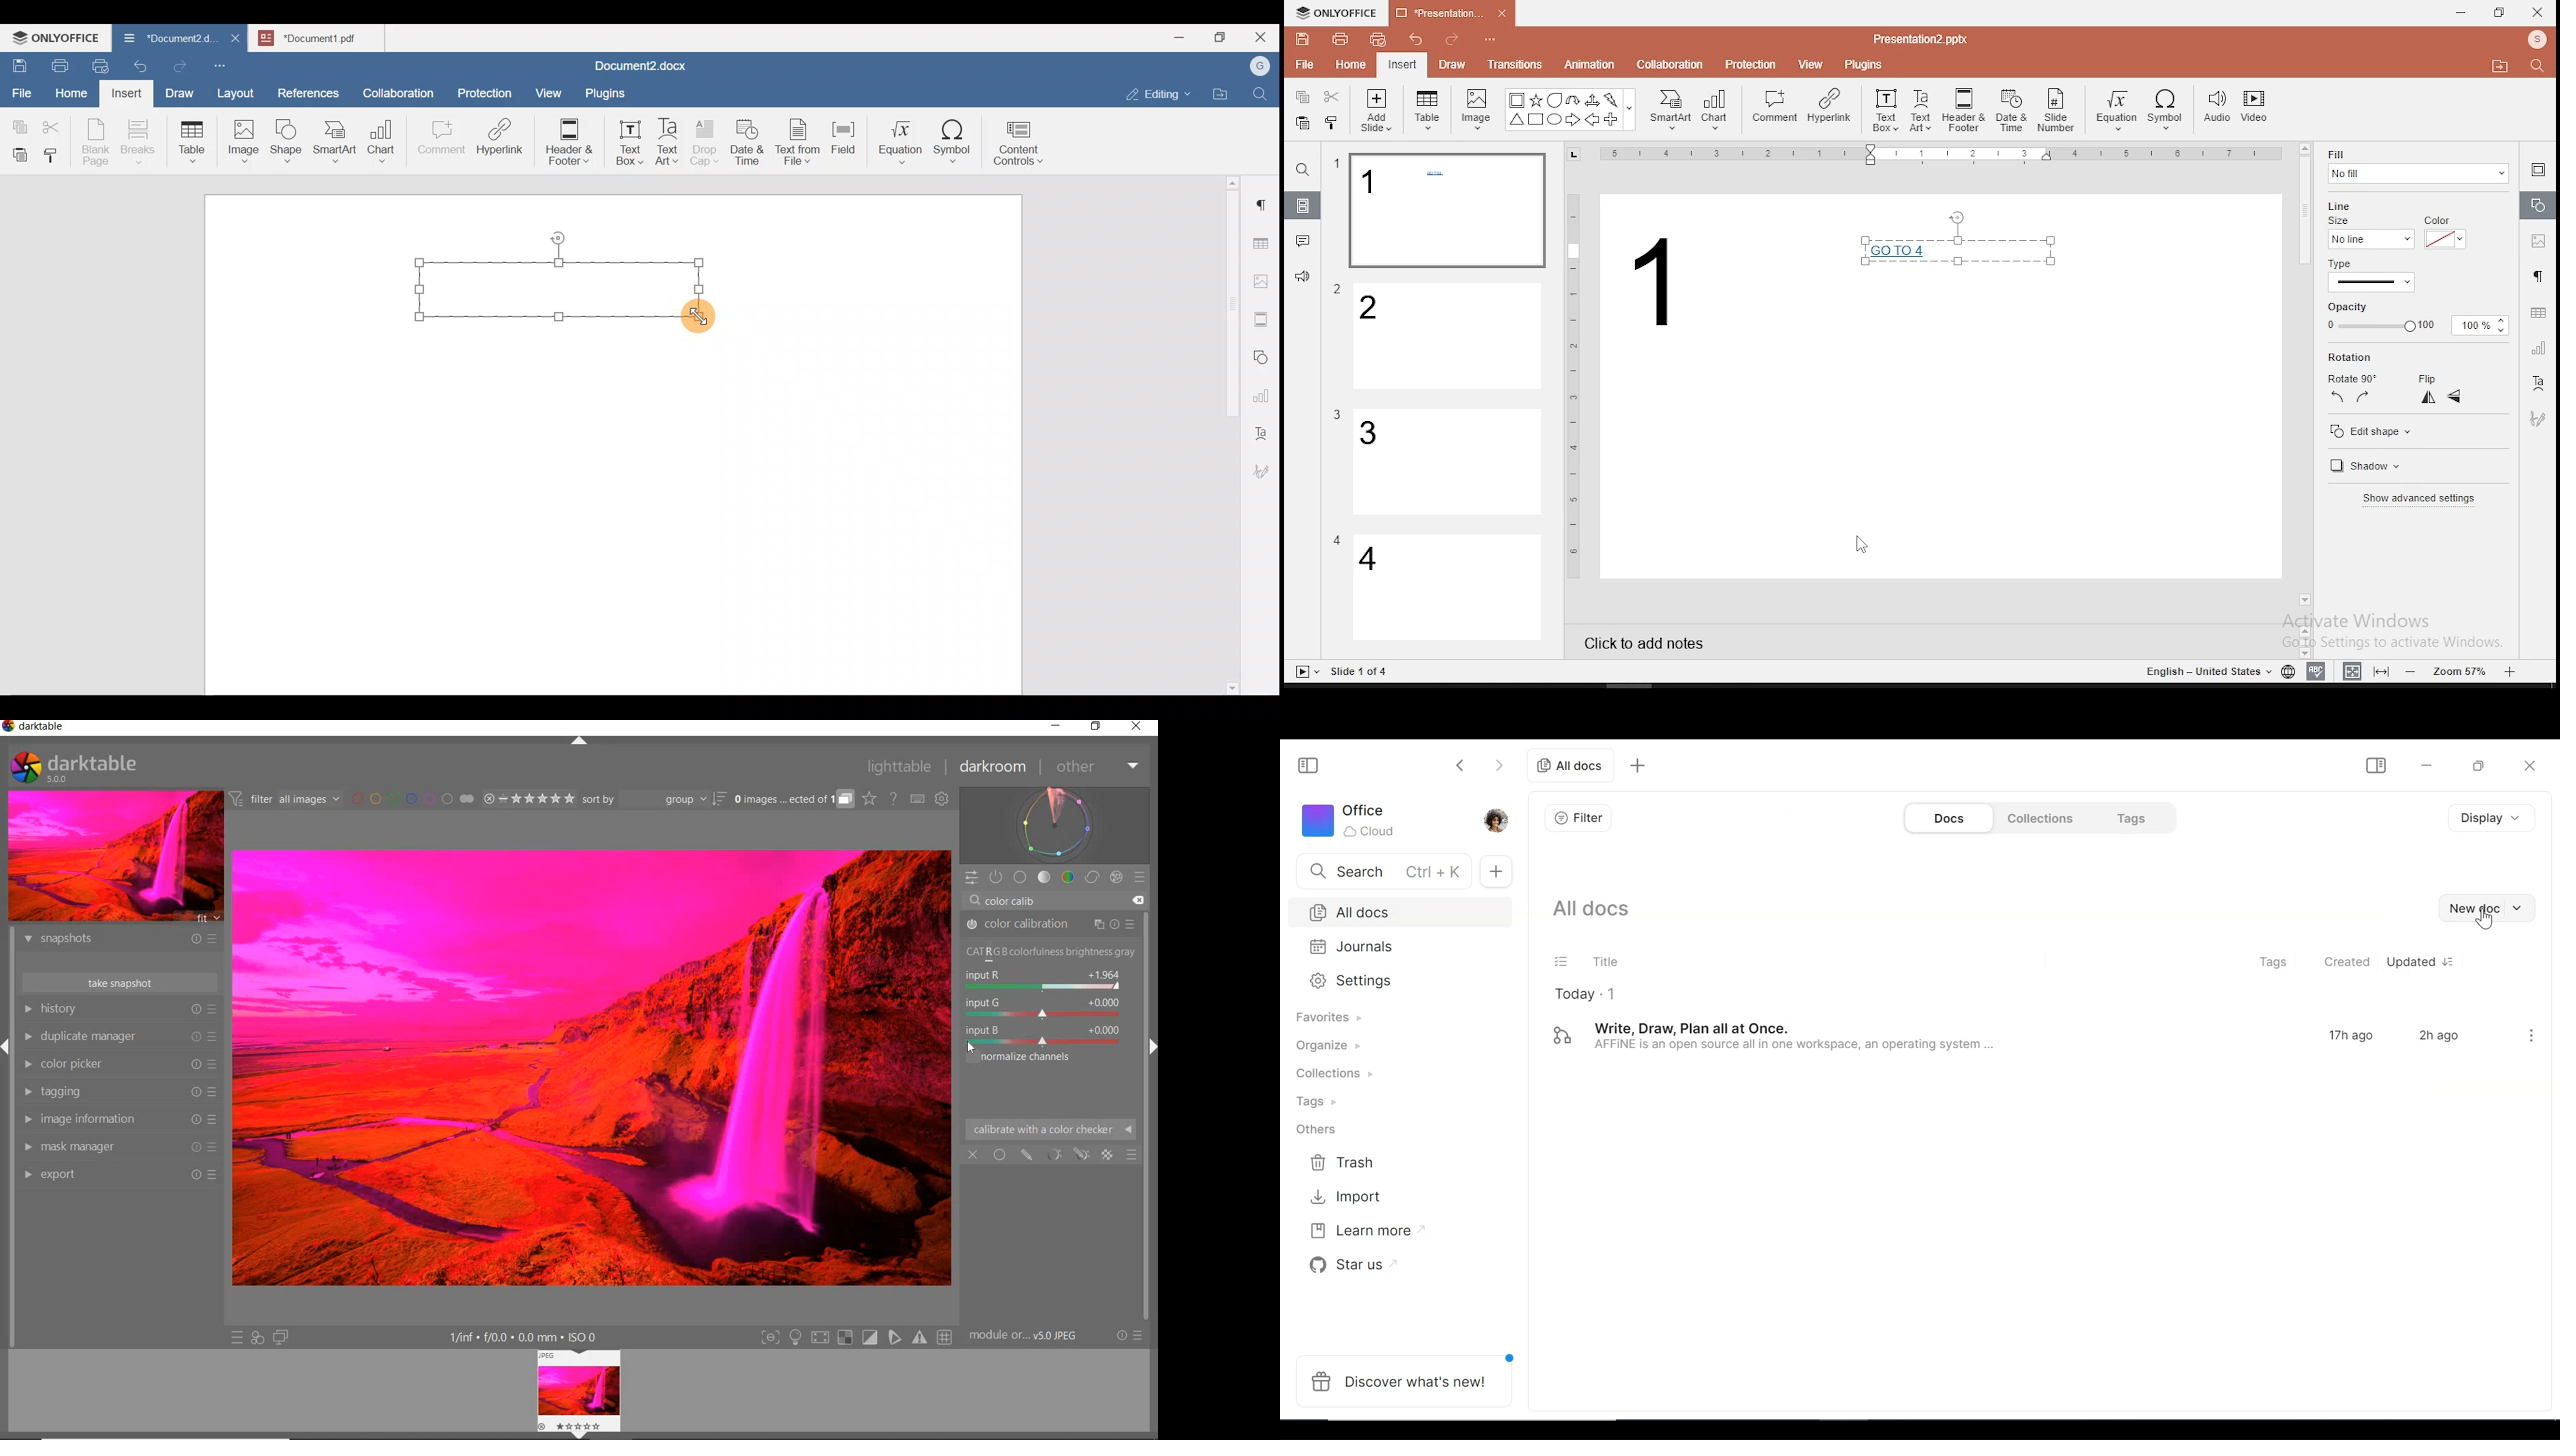 The image size is (2576, 1456). Describe the element at coordinates (2417, 501) in the screenshot. I see `show advanced settings` at that location.